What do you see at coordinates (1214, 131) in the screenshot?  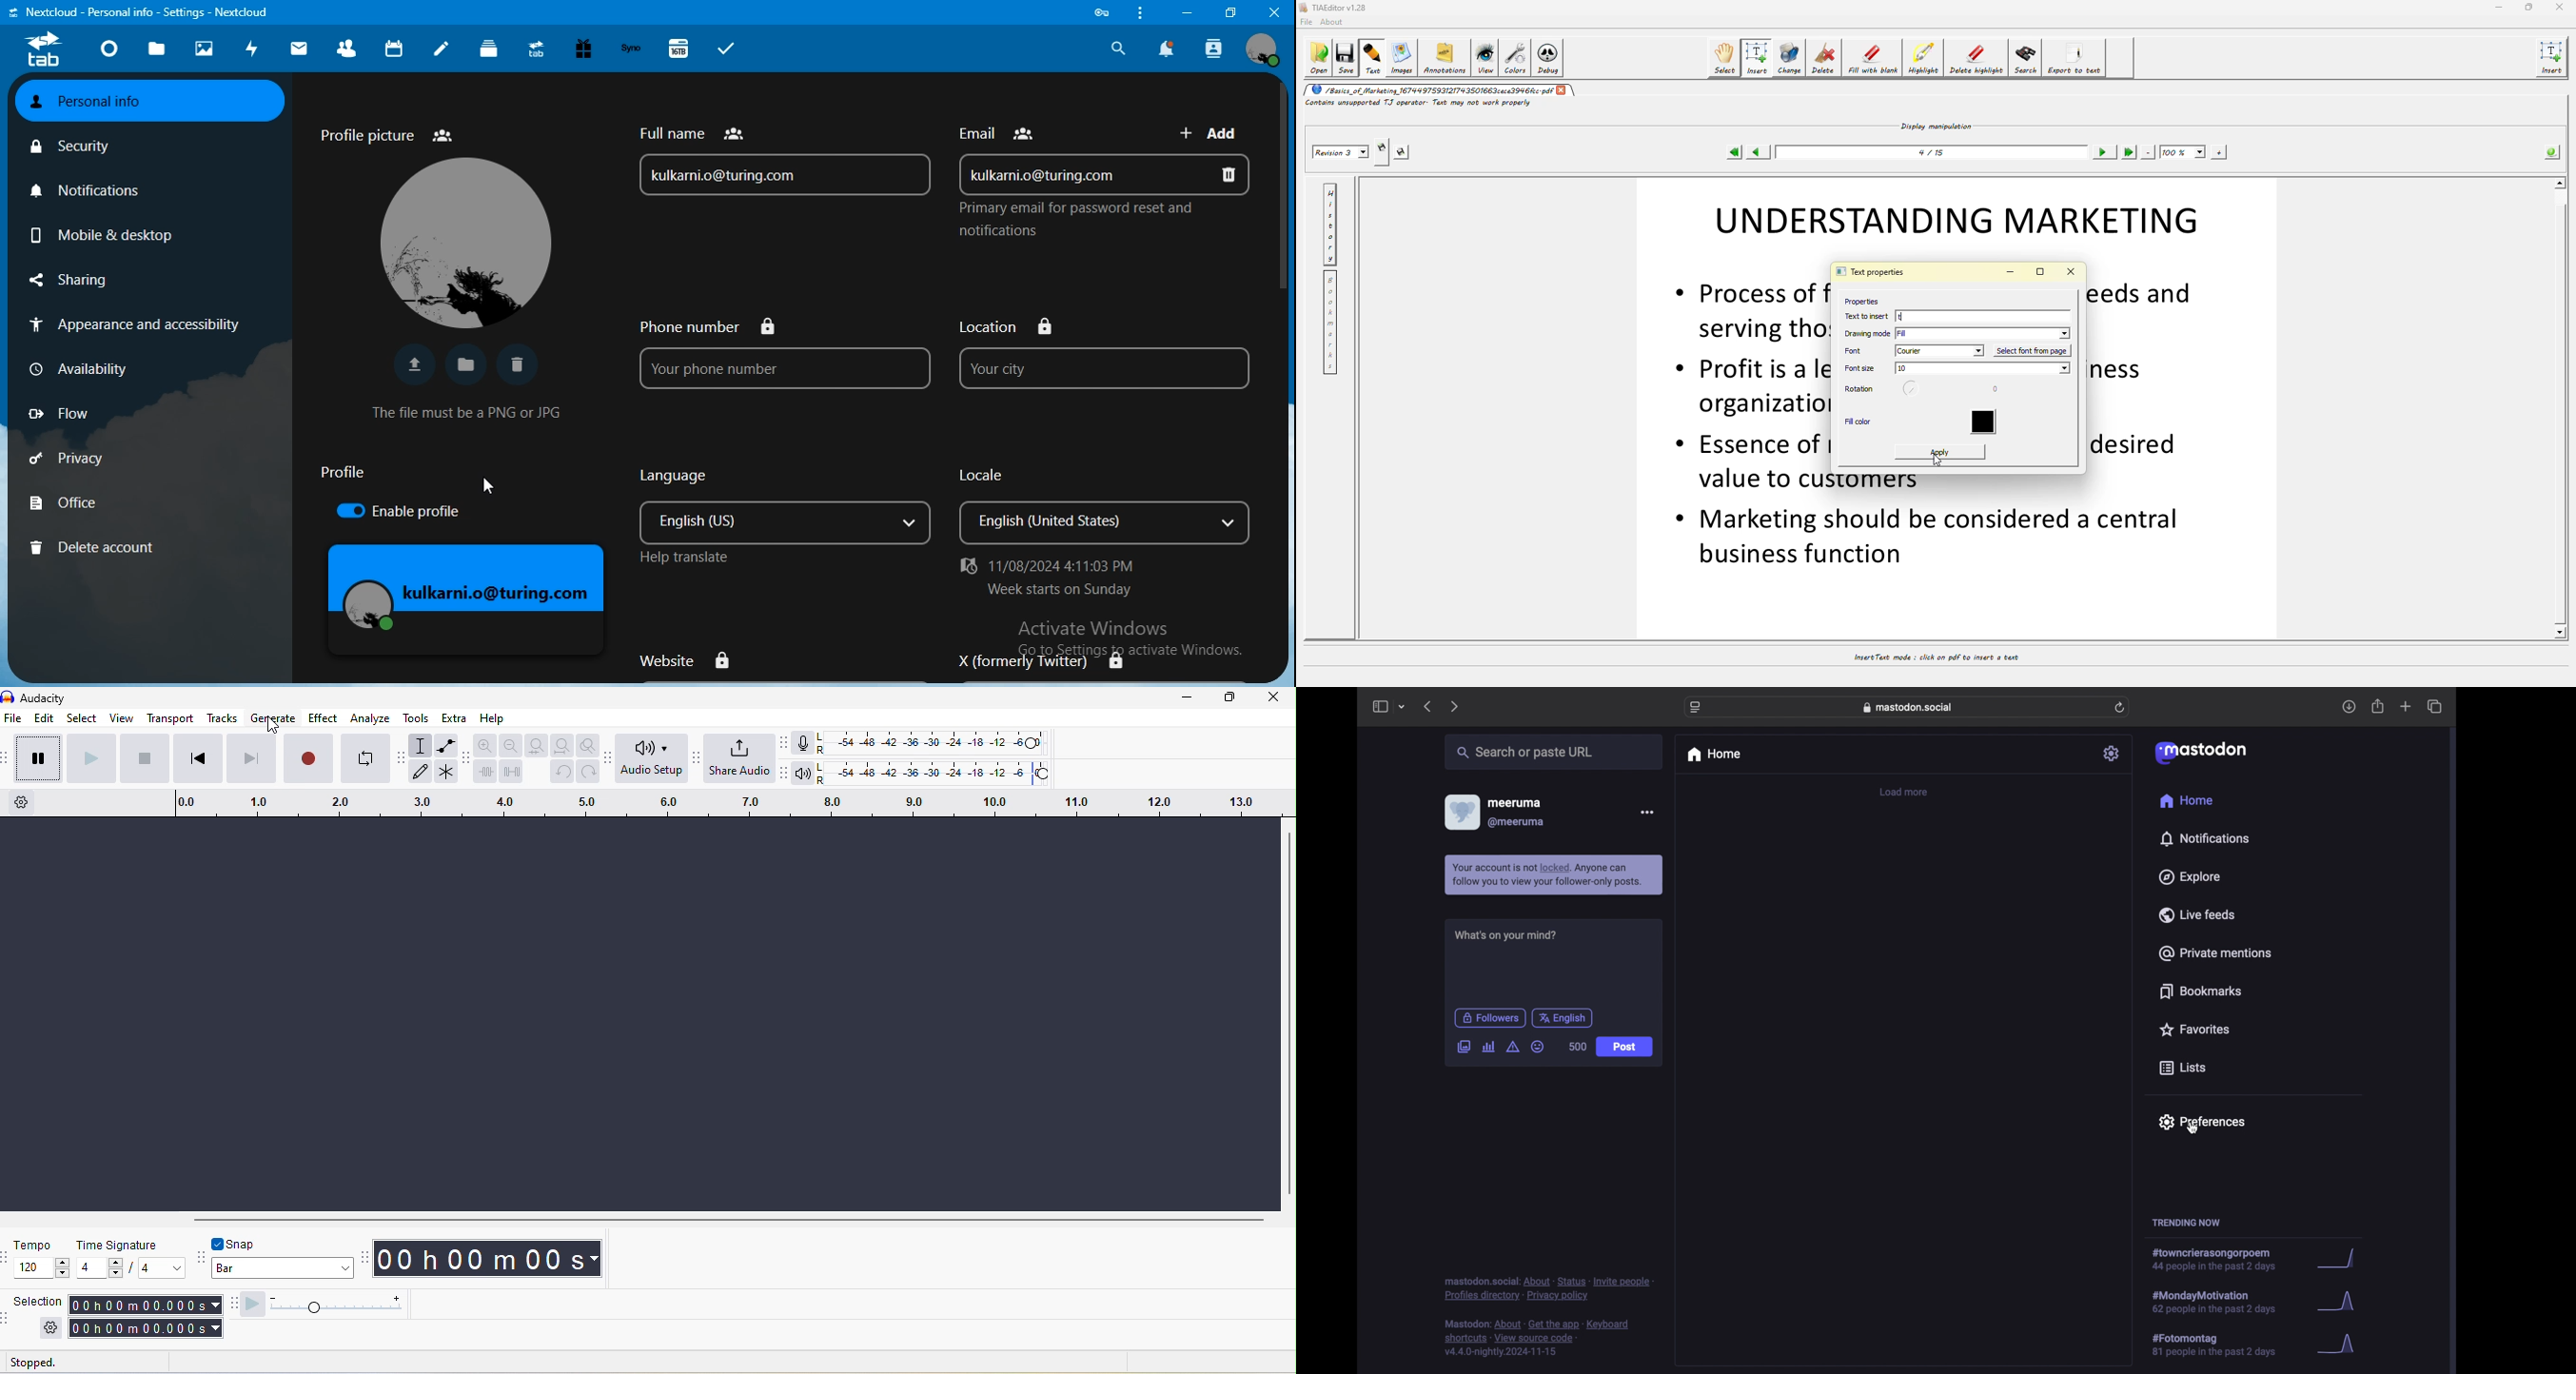 I see `add` at bounding box center [1214, 131].